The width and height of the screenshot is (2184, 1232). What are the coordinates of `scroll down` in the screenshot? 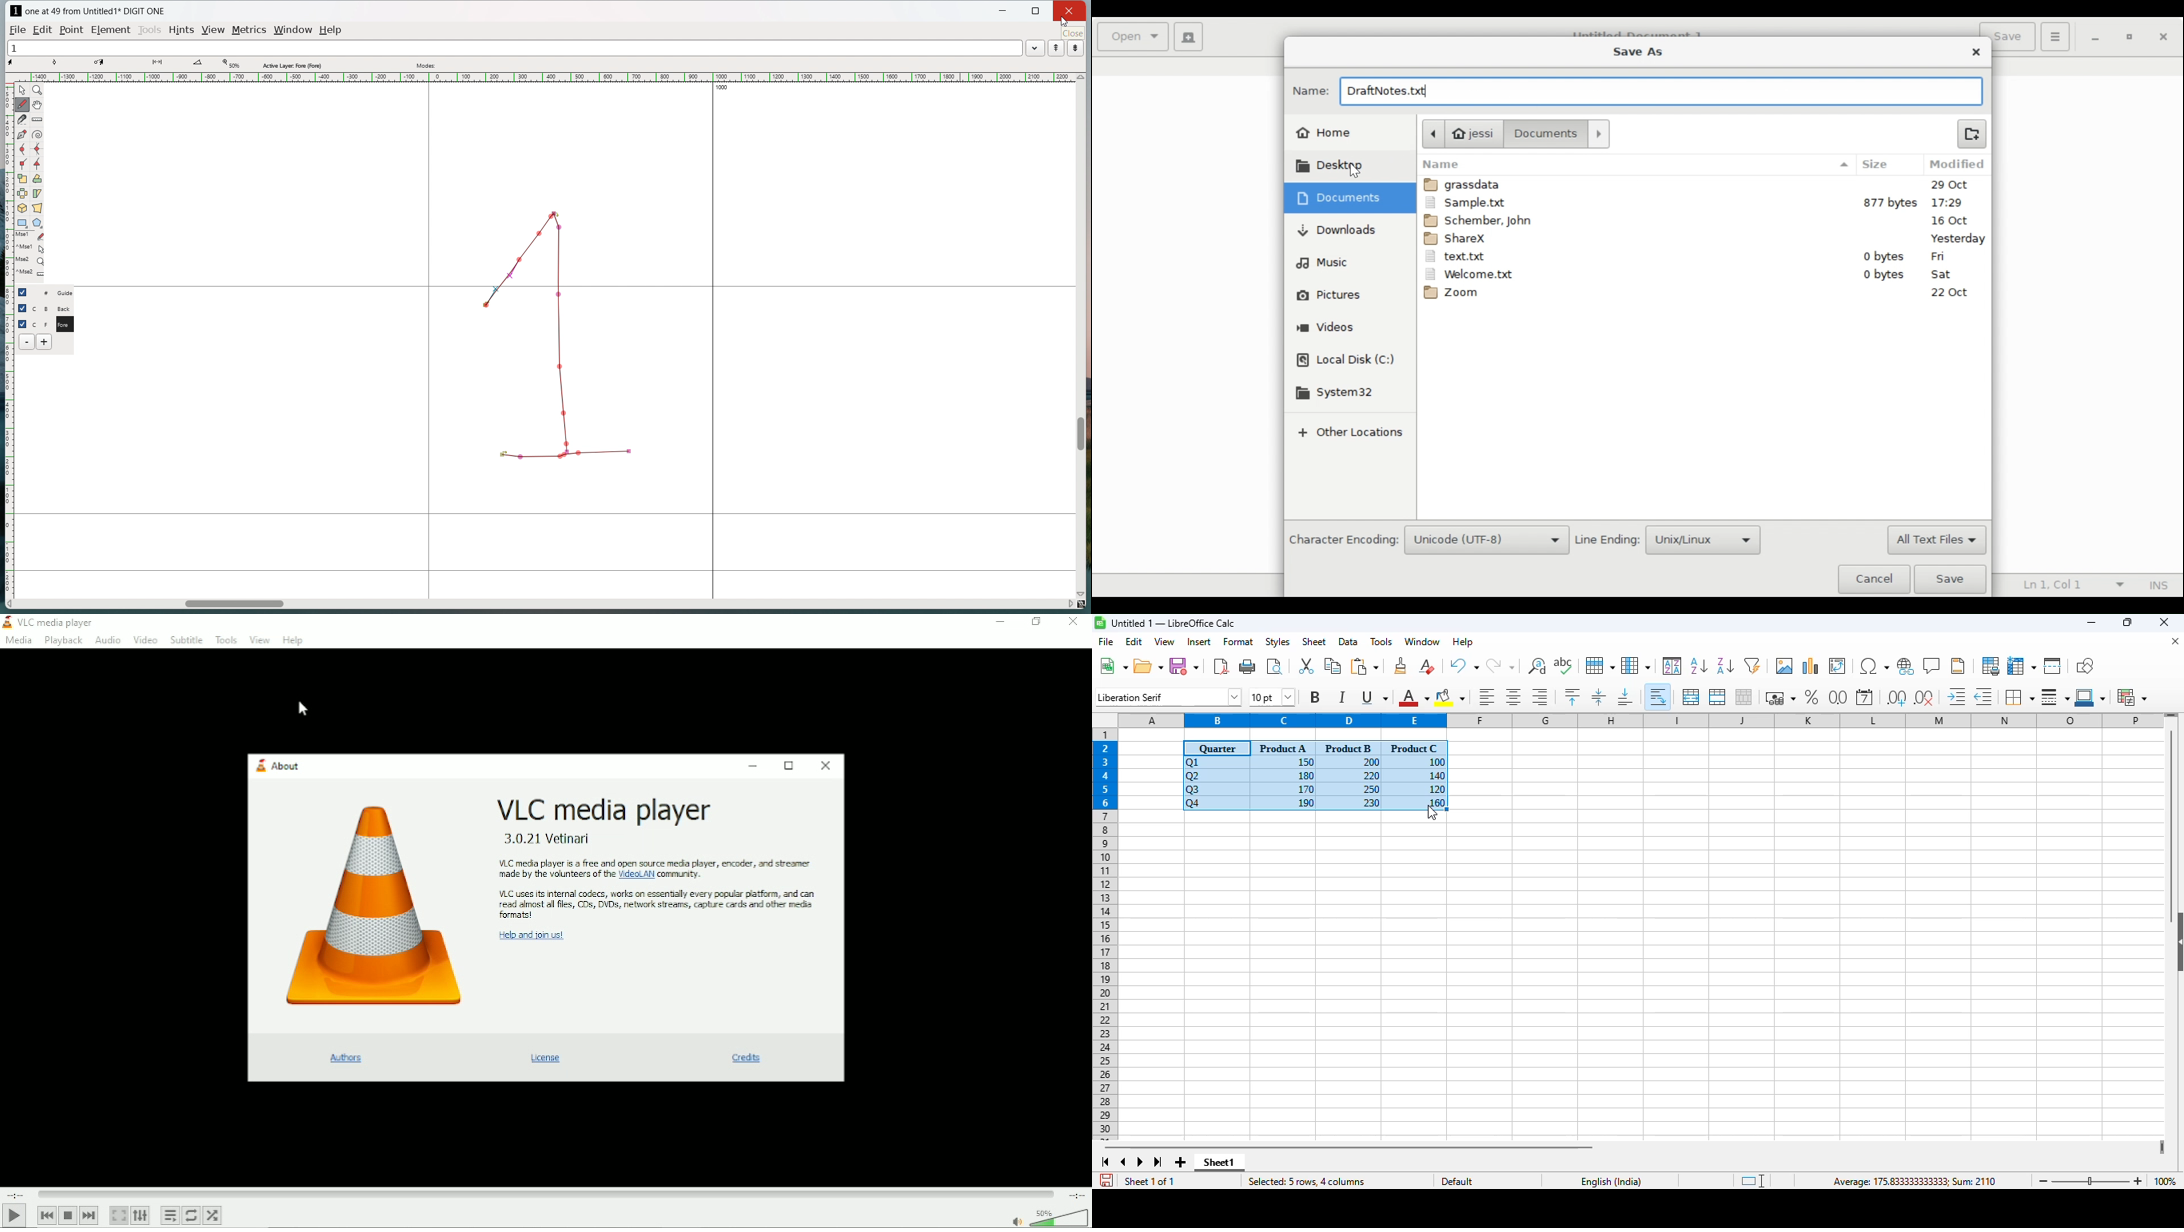 It's located at (1084, 592).